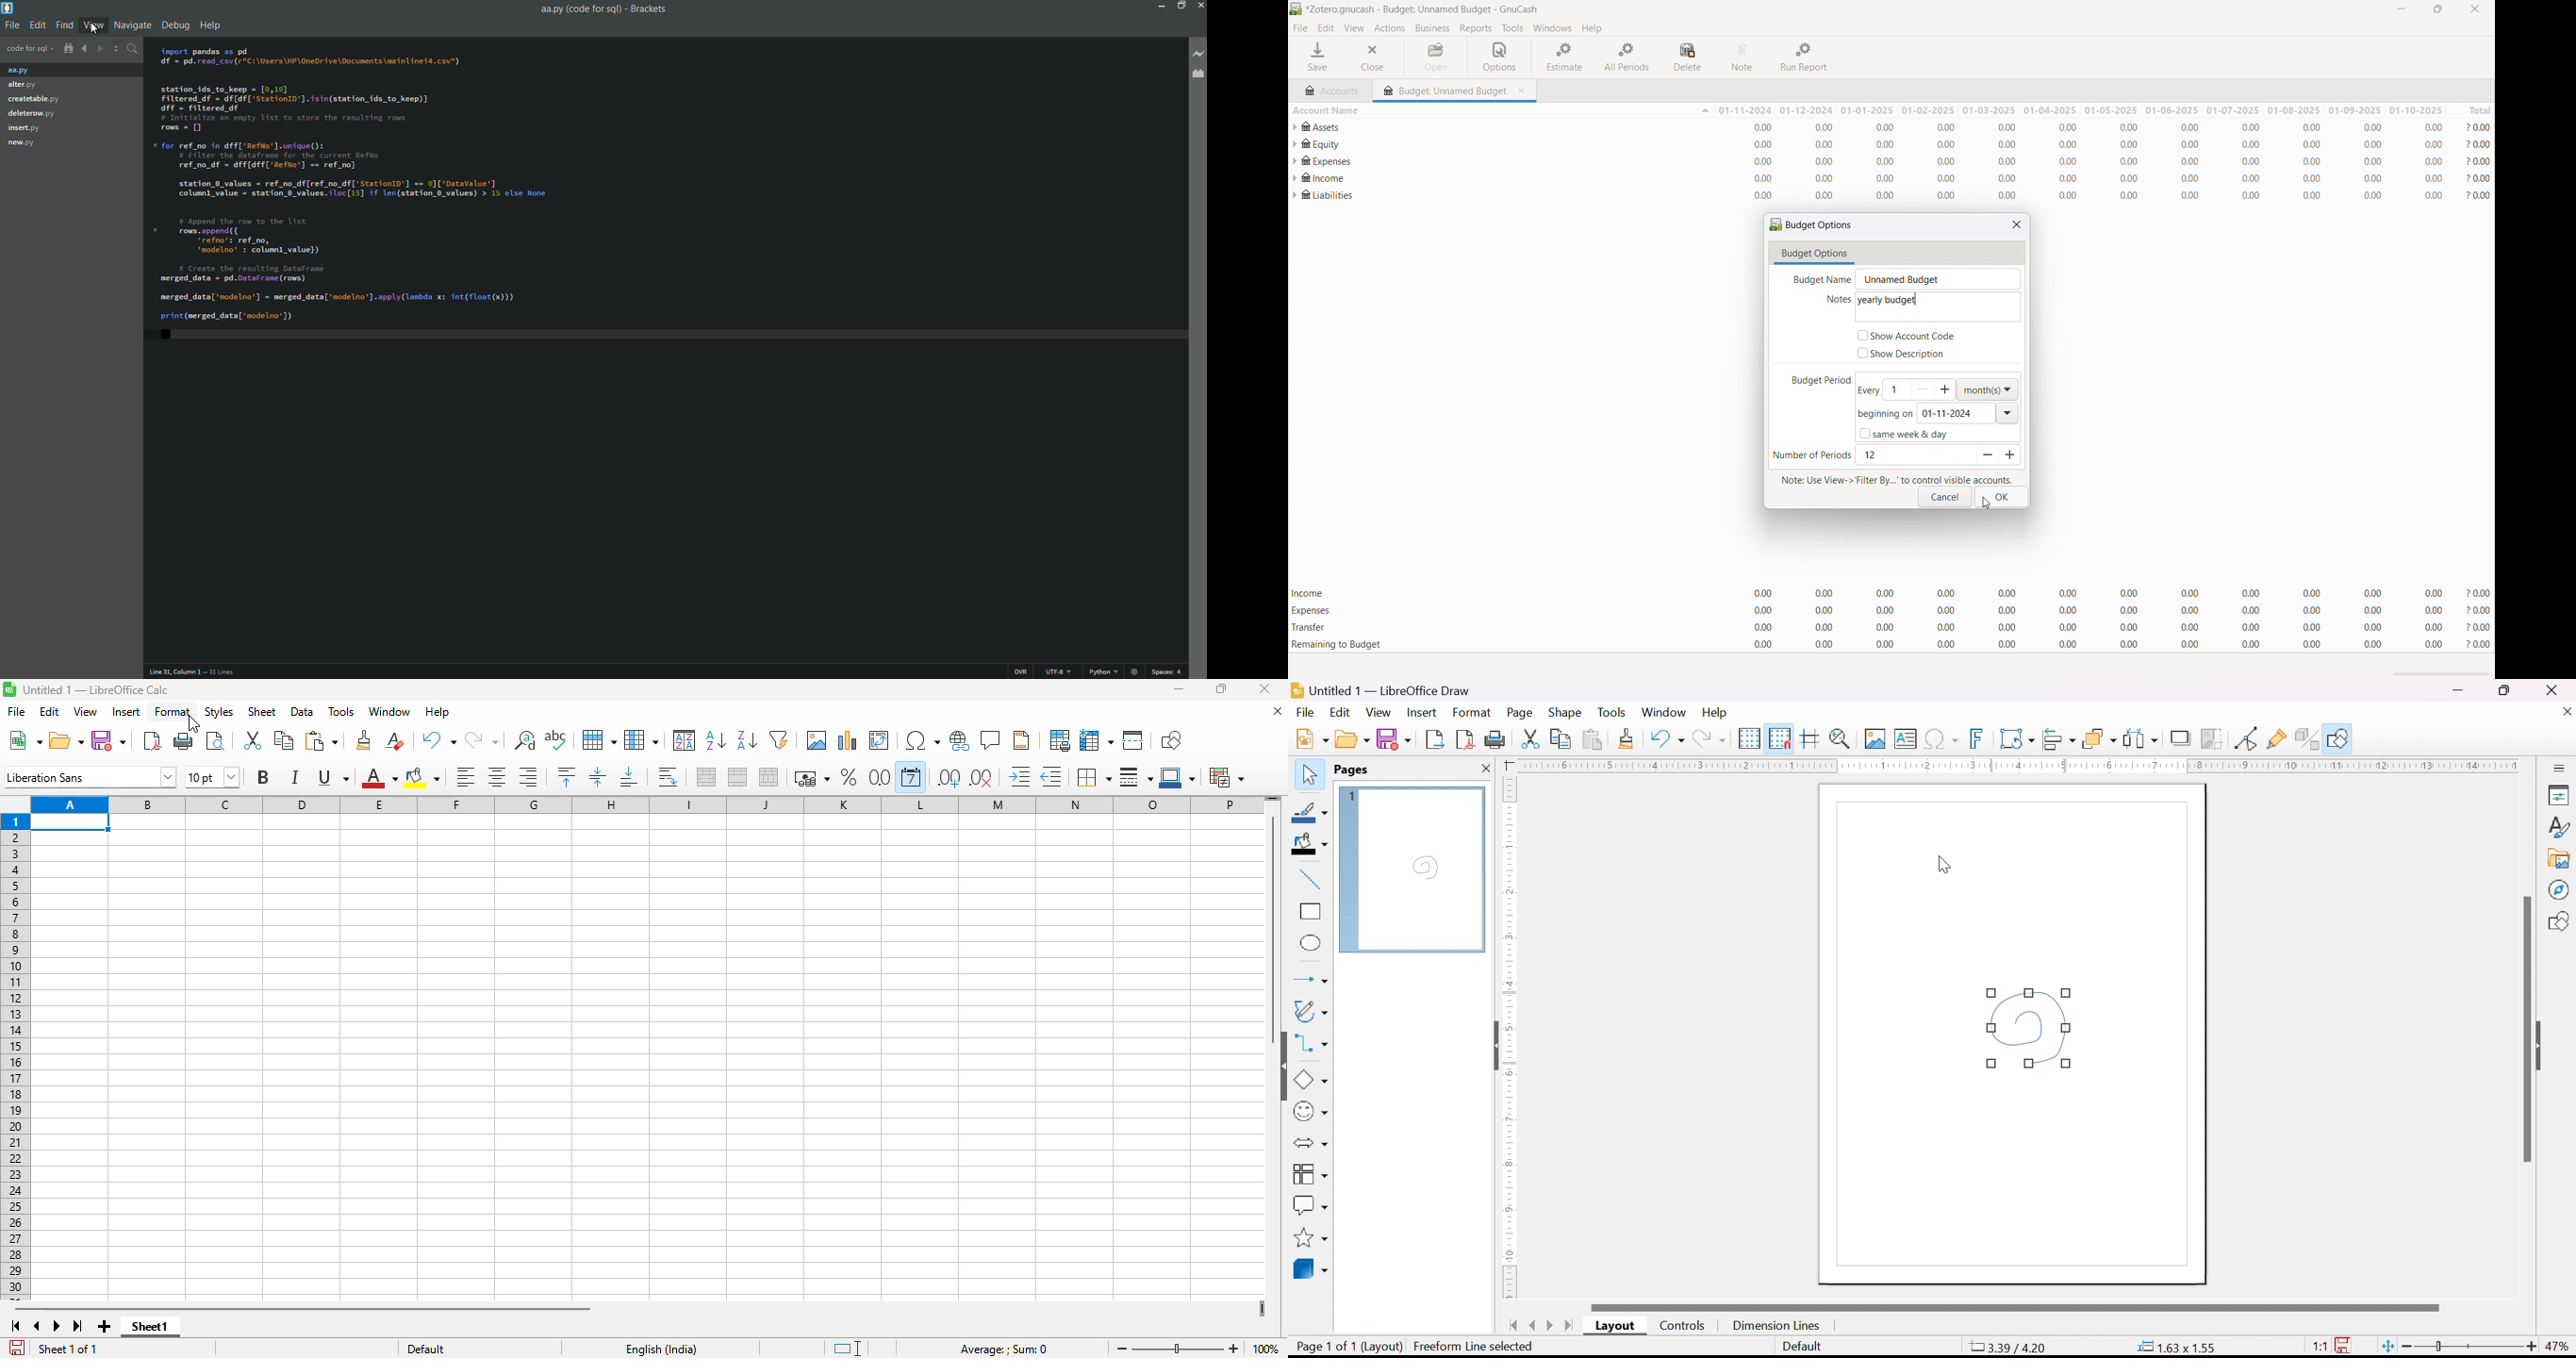 Image resolution: width=2576 pixels, height=1372 pixels. What do you see at coordinates (2568, 711) in the screenshot?
I see `close` at bounding box center [2568, 711].